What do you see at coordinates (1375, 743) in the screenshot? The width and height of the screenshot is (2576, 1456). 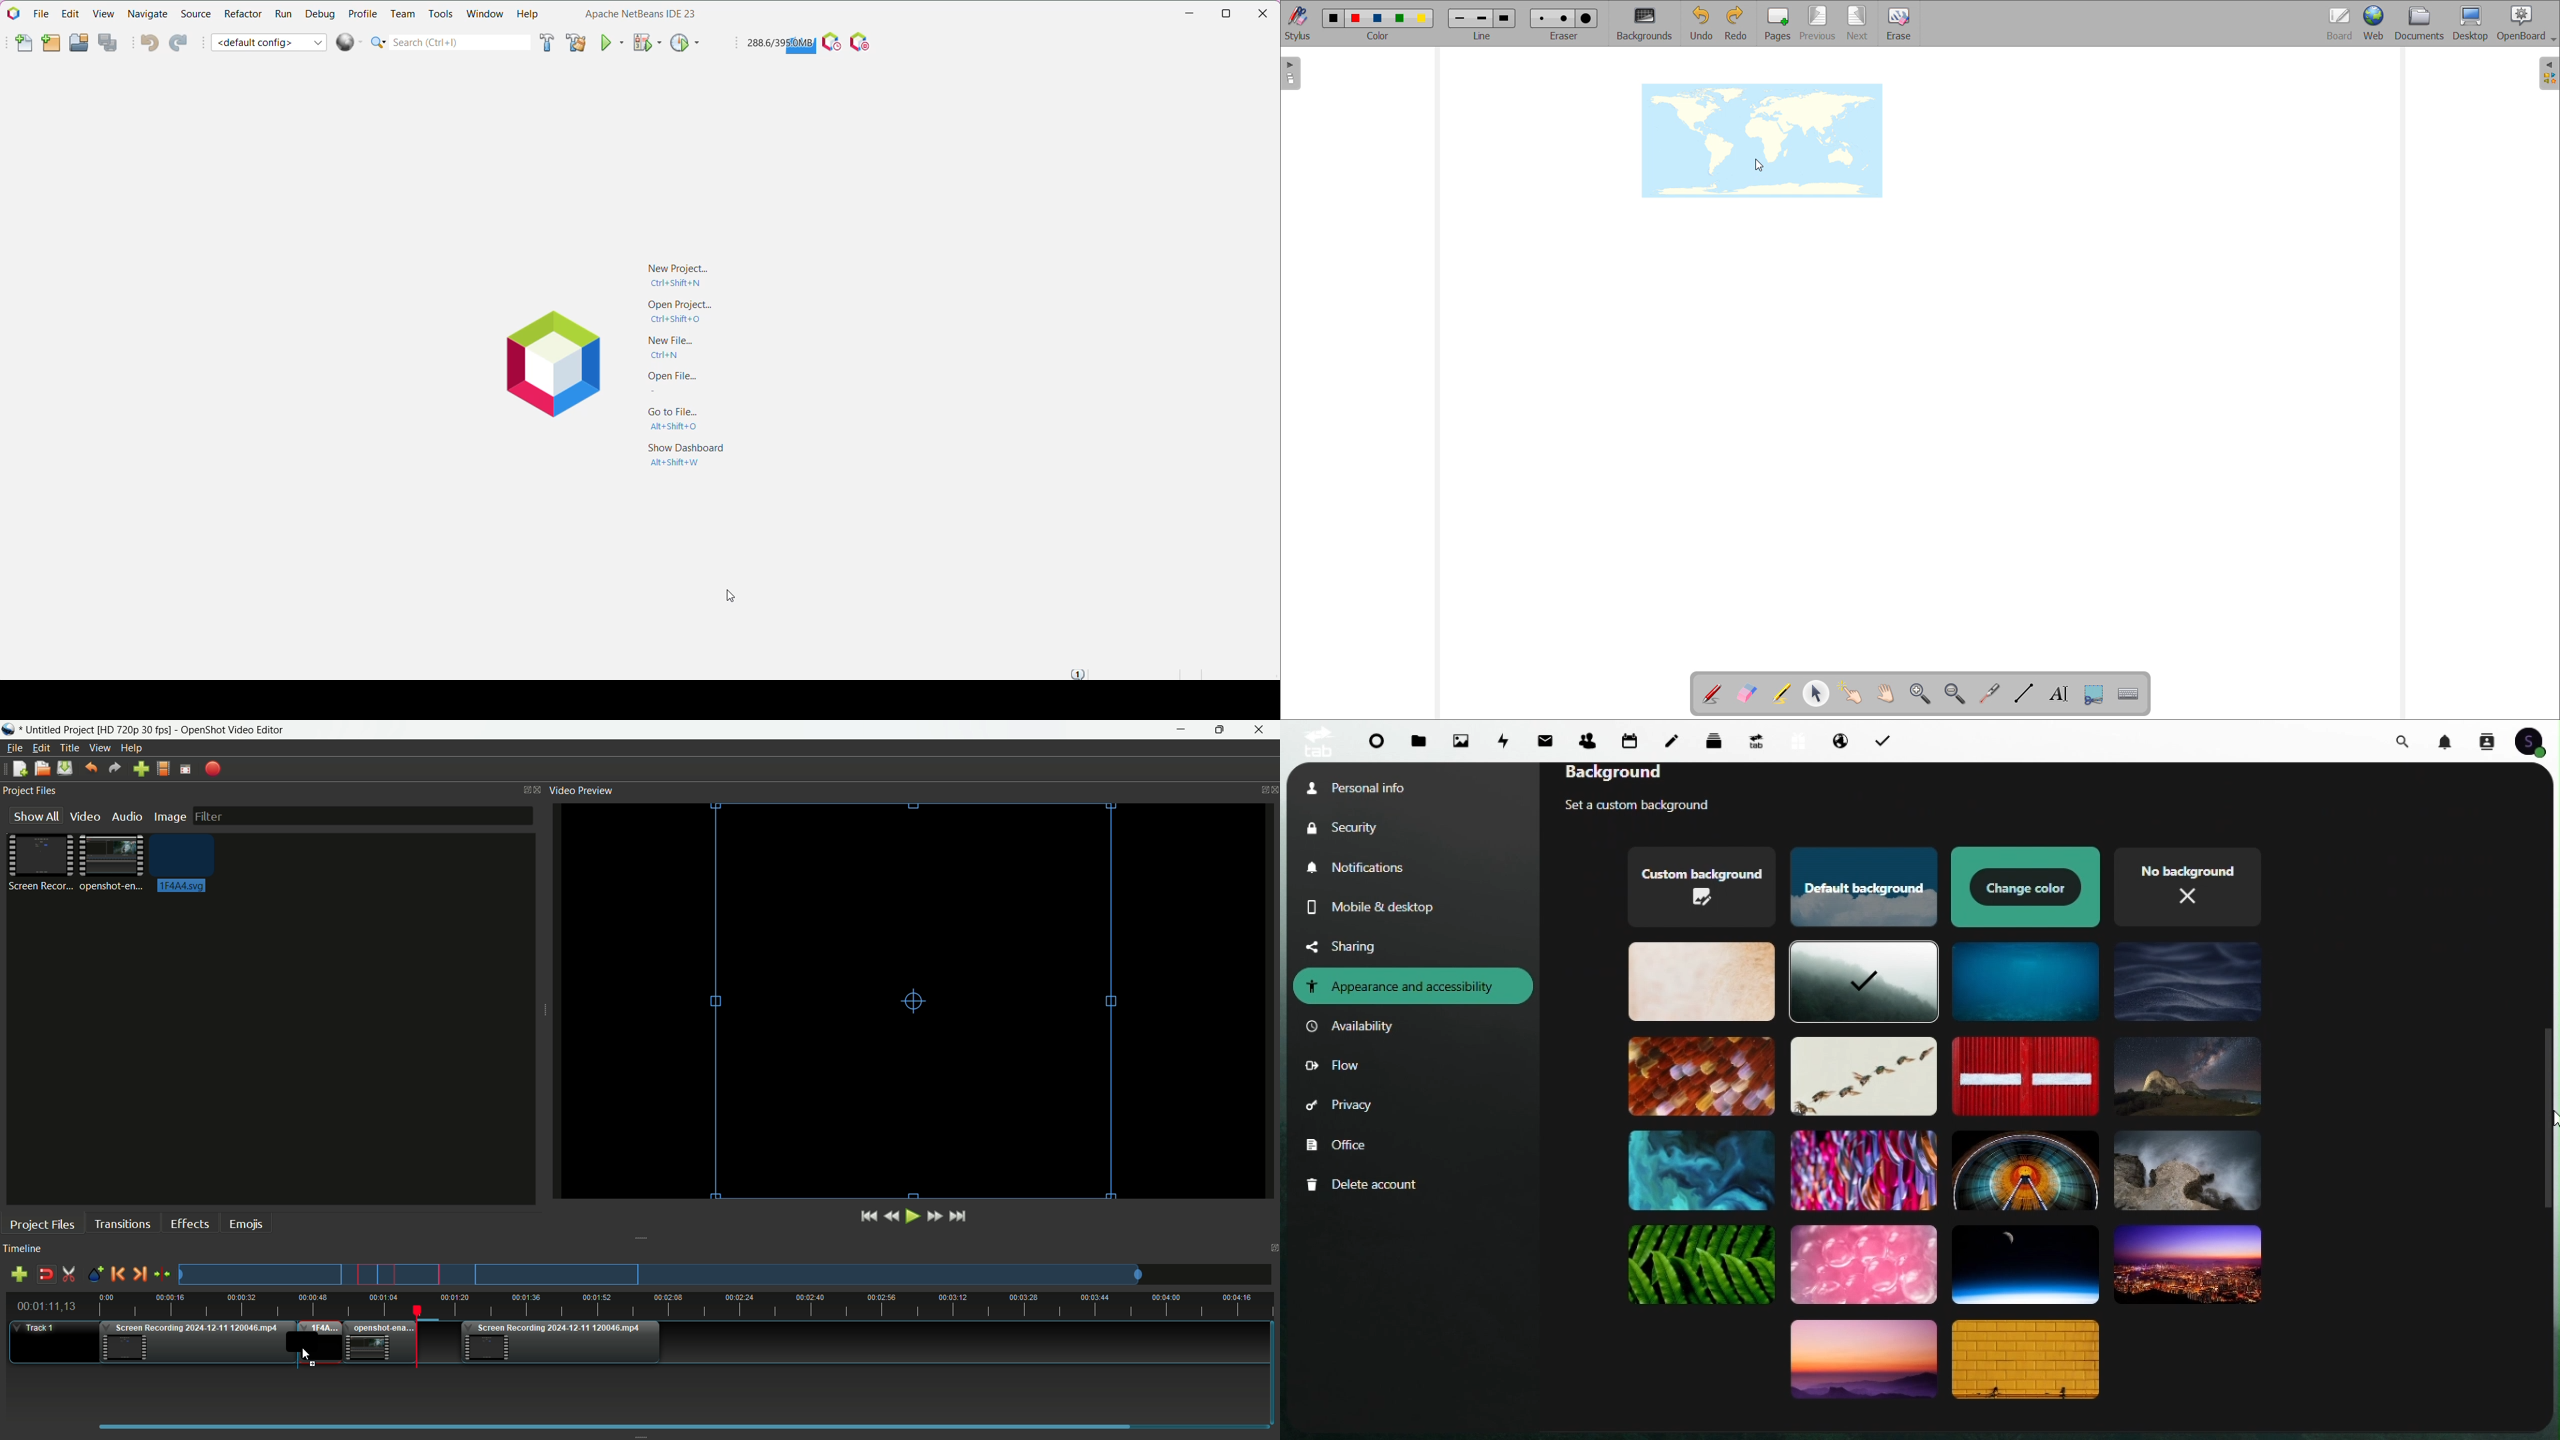 I see `dashboard` at bounding box center [1375, 743].